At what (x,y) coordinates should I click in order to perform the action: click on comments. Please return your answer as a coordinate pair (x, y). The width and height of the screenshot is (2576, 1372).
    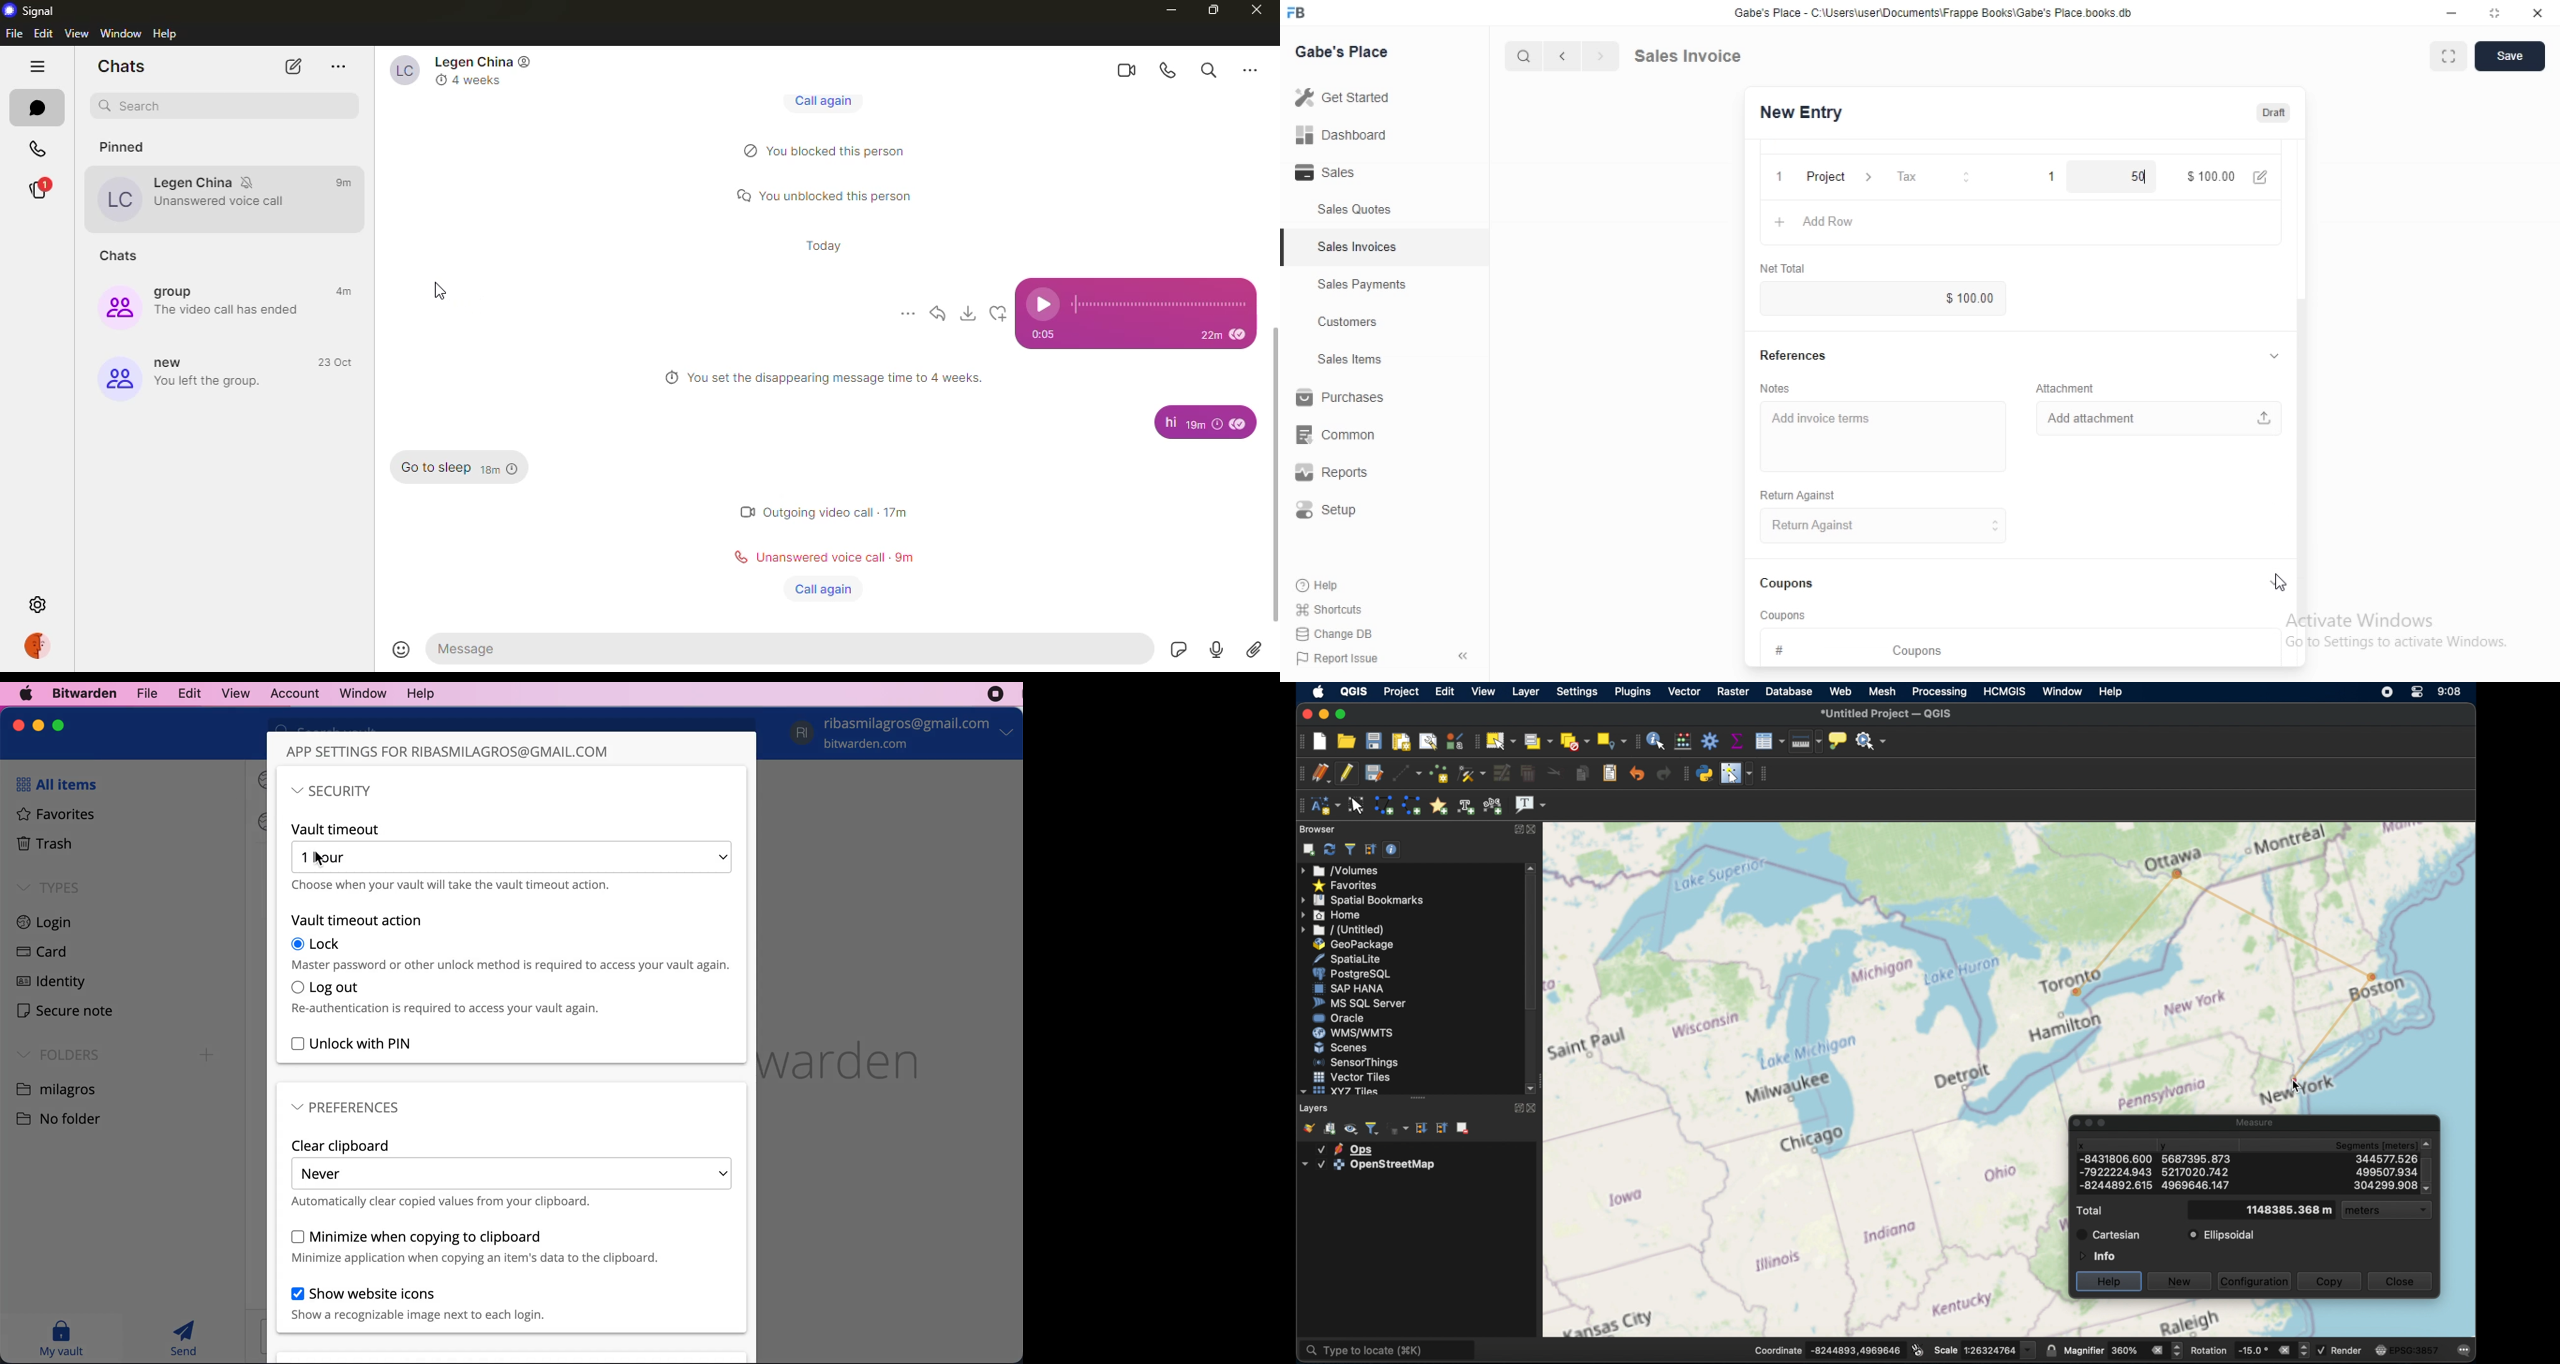
    Looking at the image, I should click on (2465, 1349).